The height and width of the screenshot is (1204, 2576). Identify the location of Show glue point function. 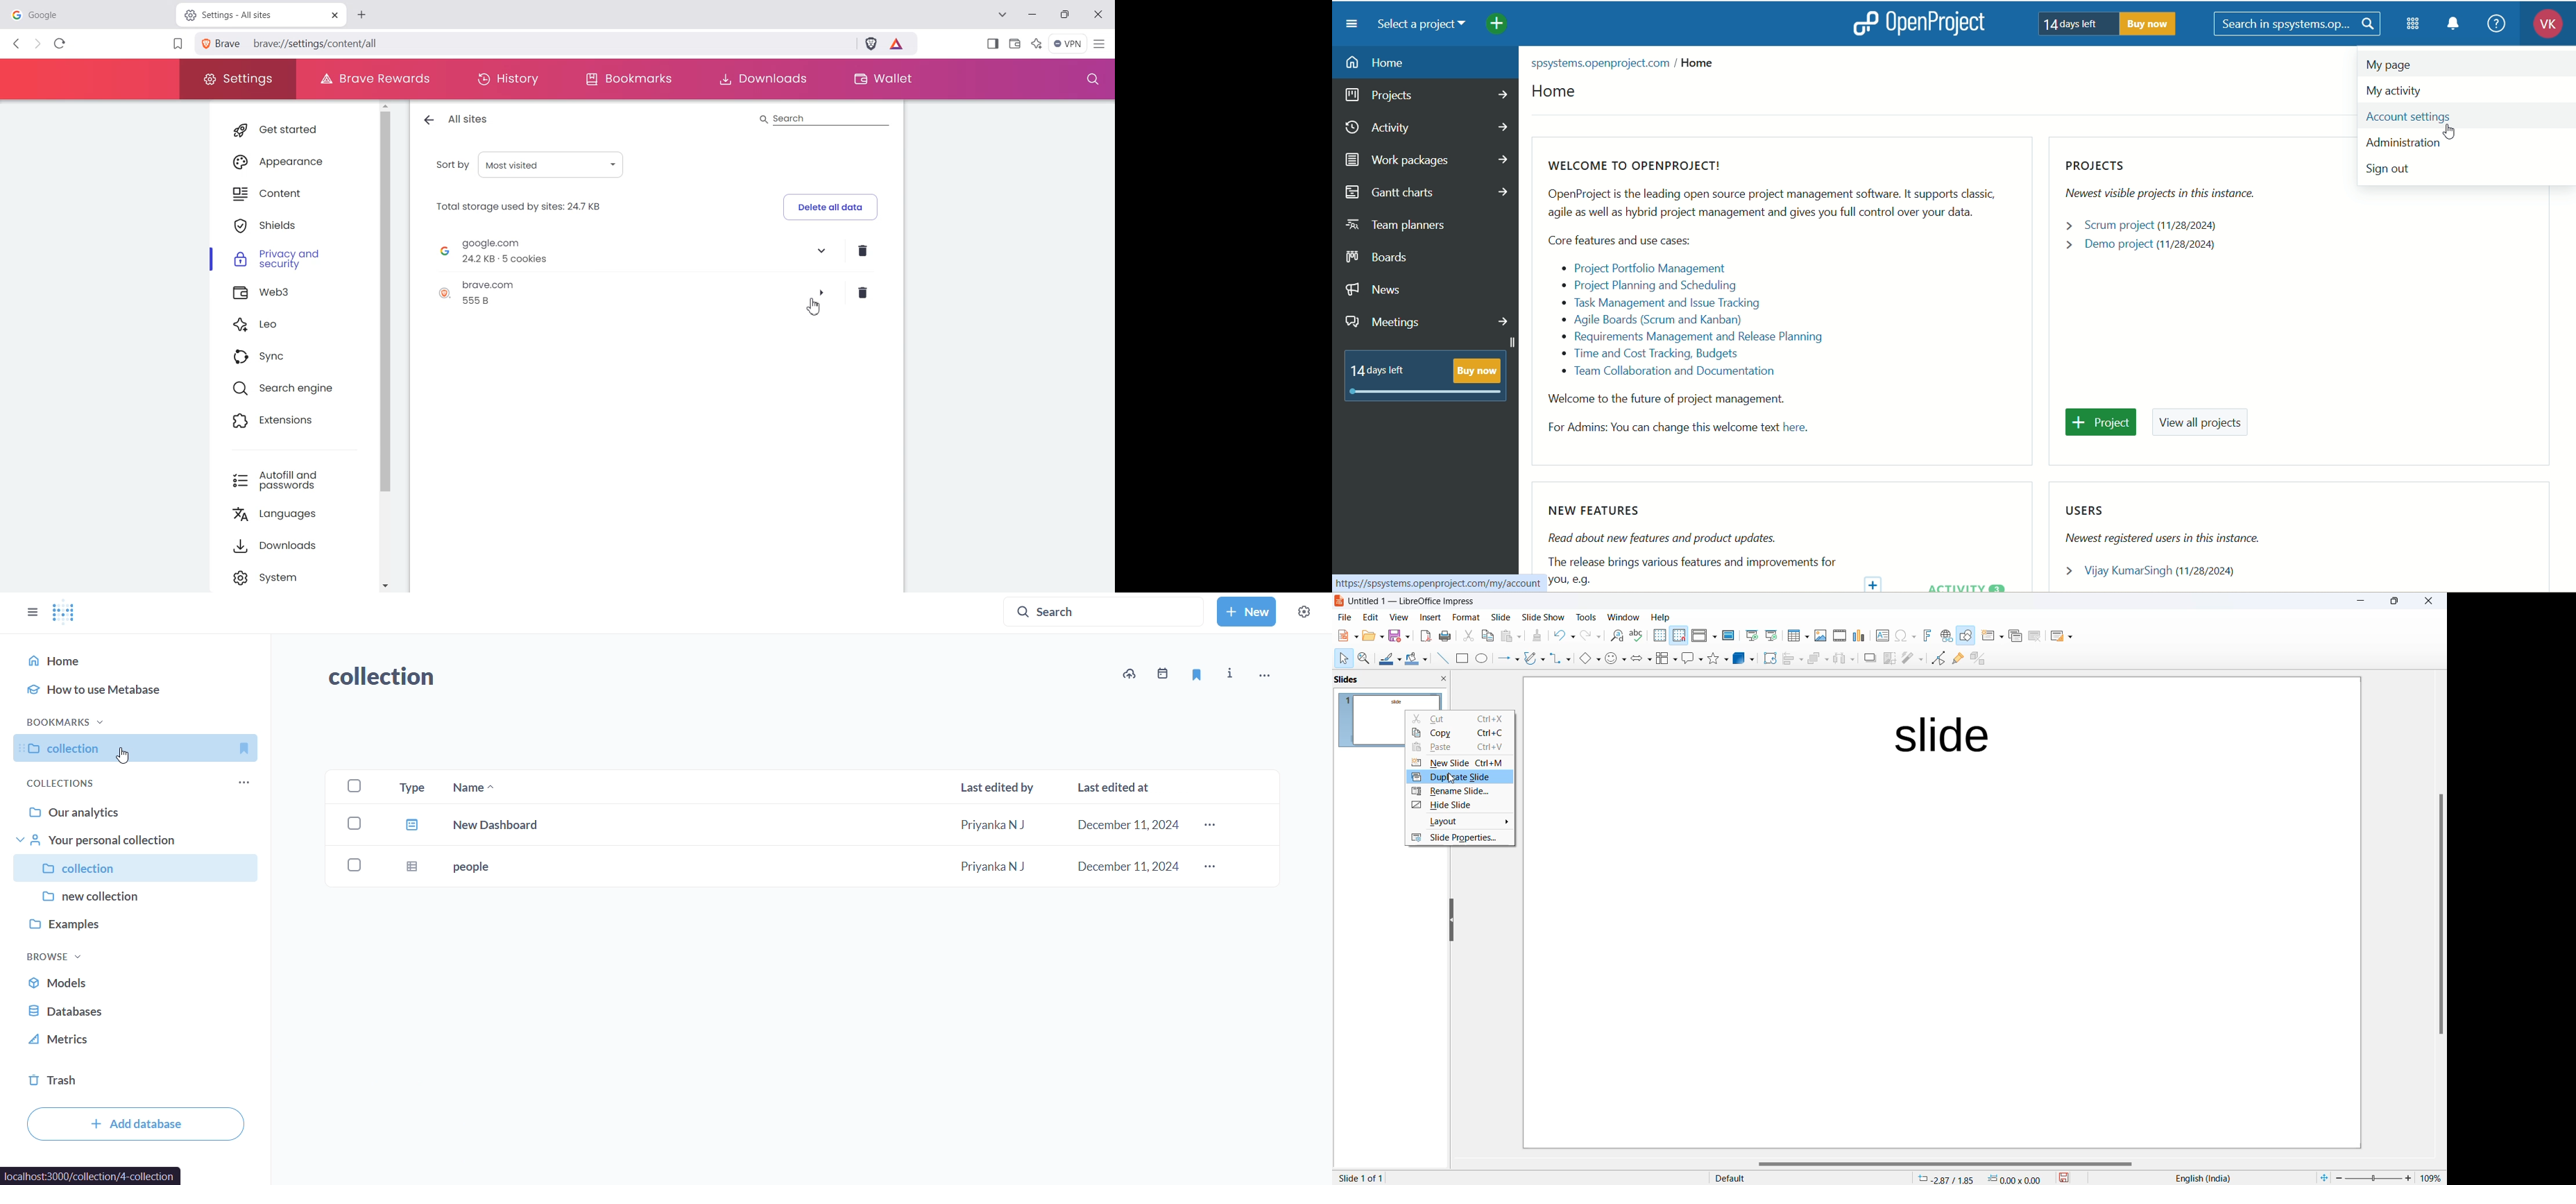
(1957, 659).